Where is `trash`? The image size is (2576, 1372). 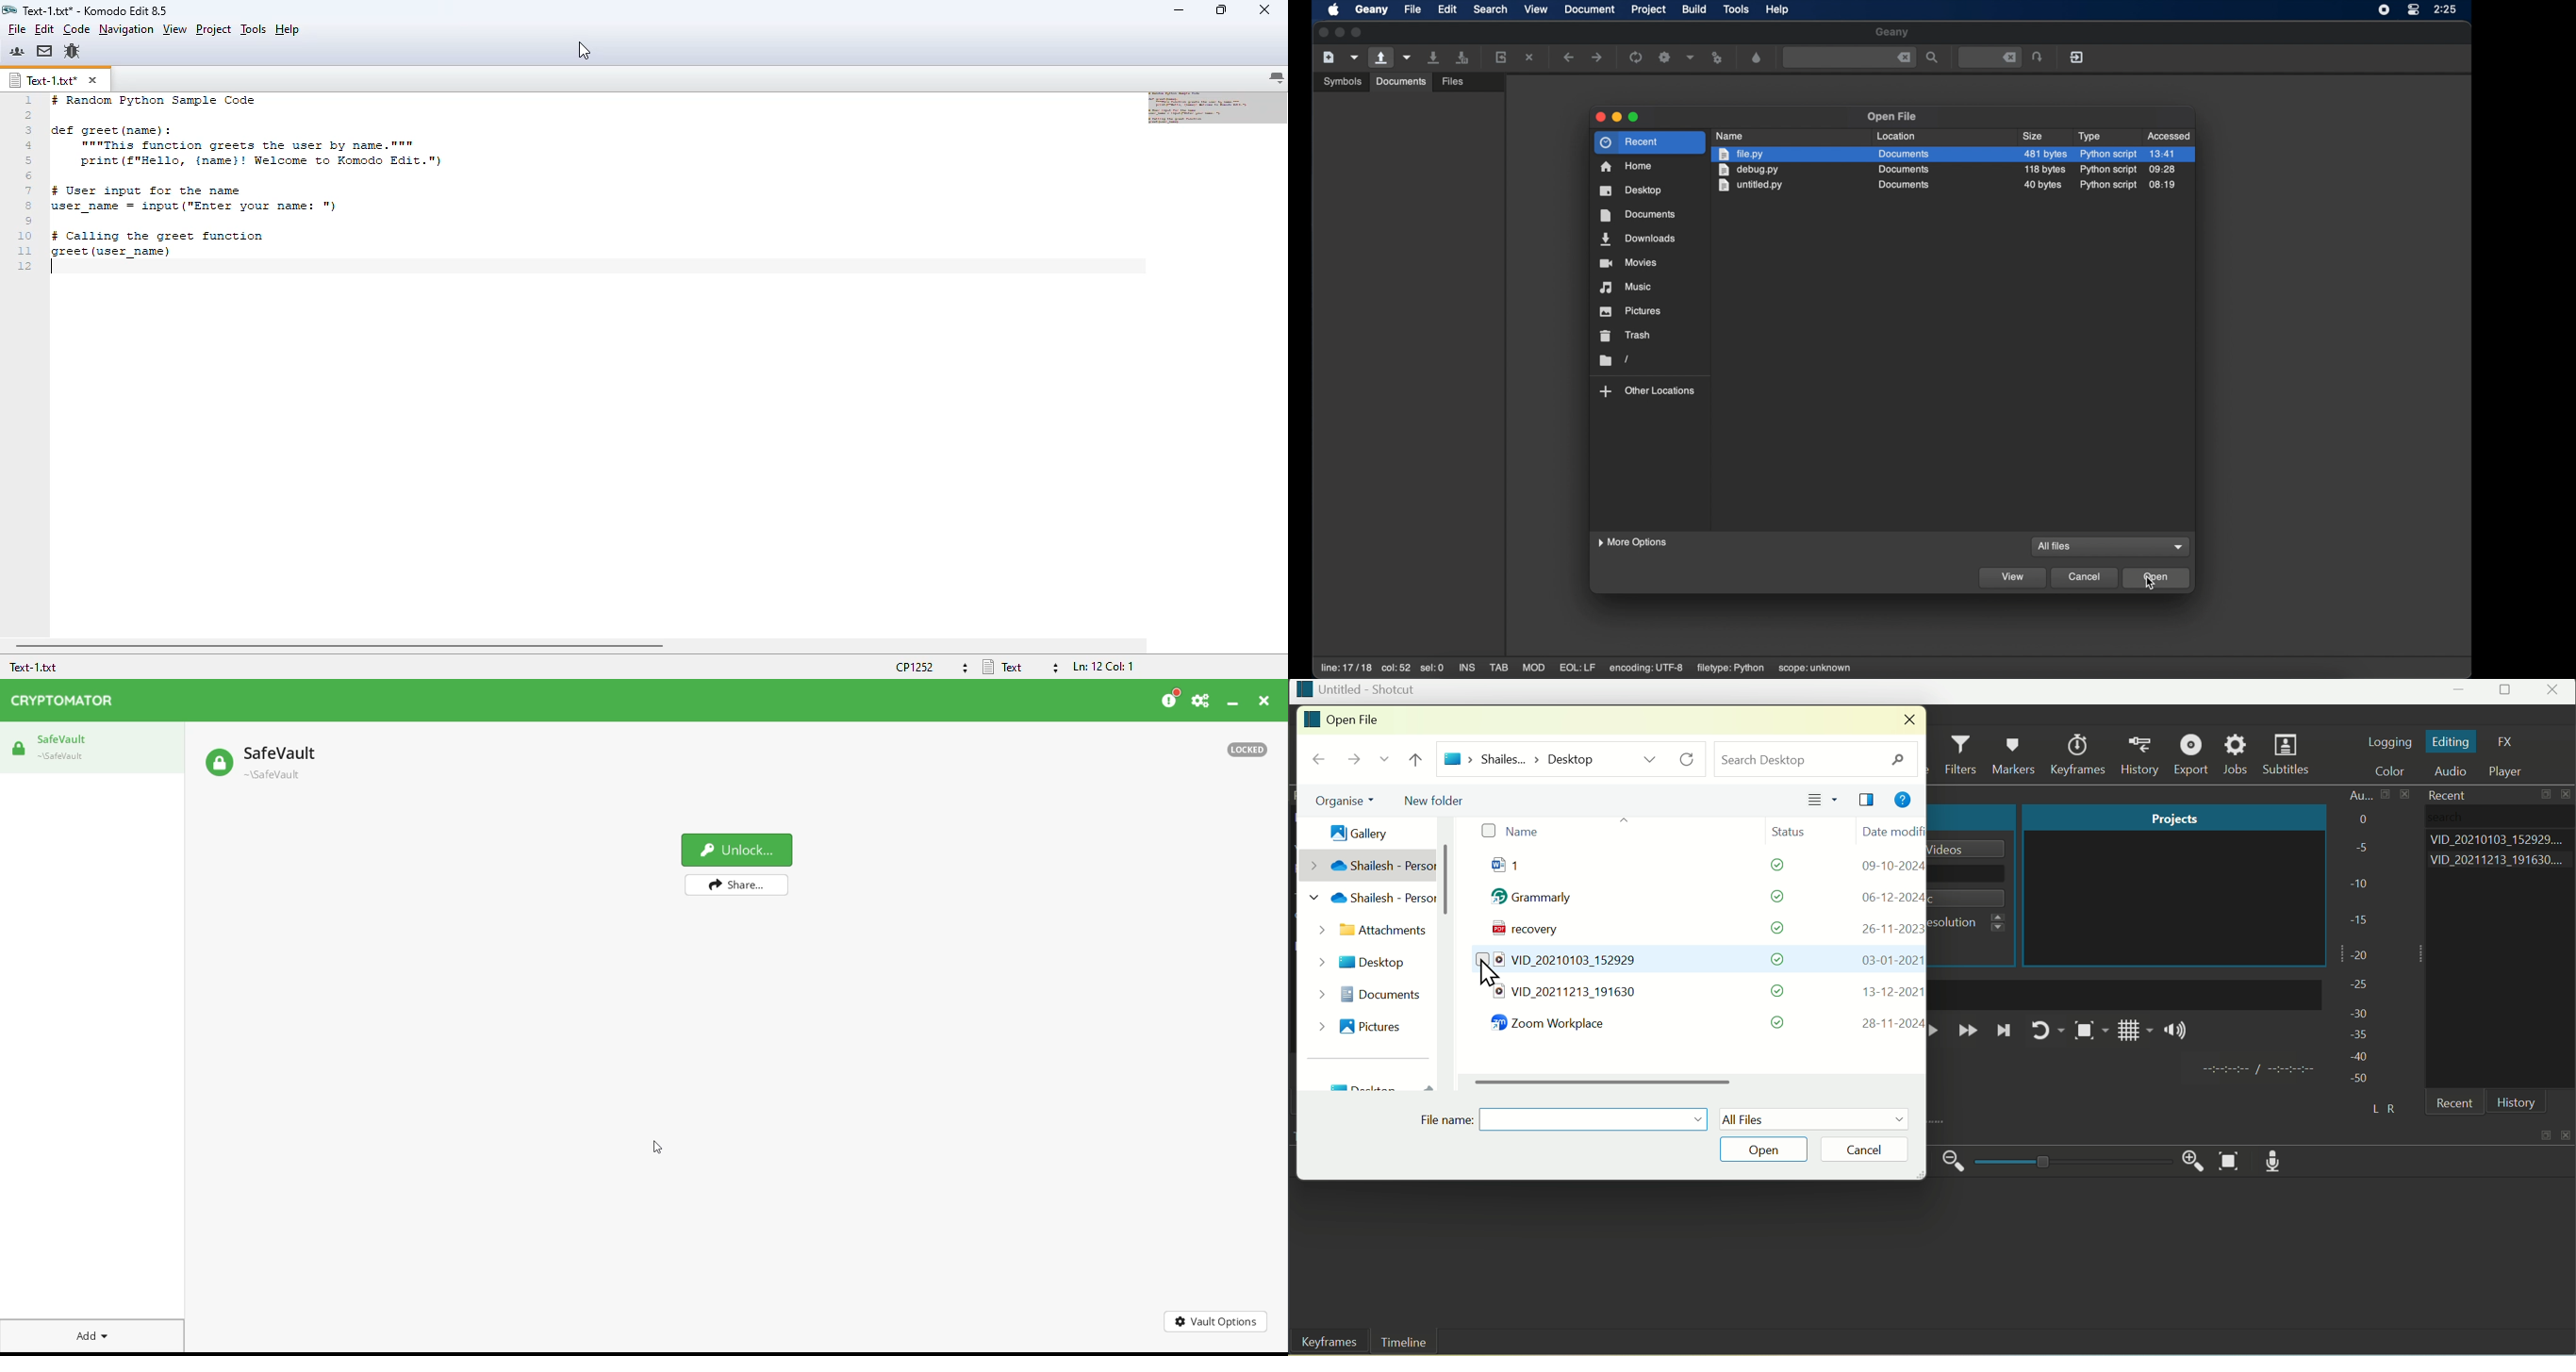
trash is located at coordinates (1627, 336).